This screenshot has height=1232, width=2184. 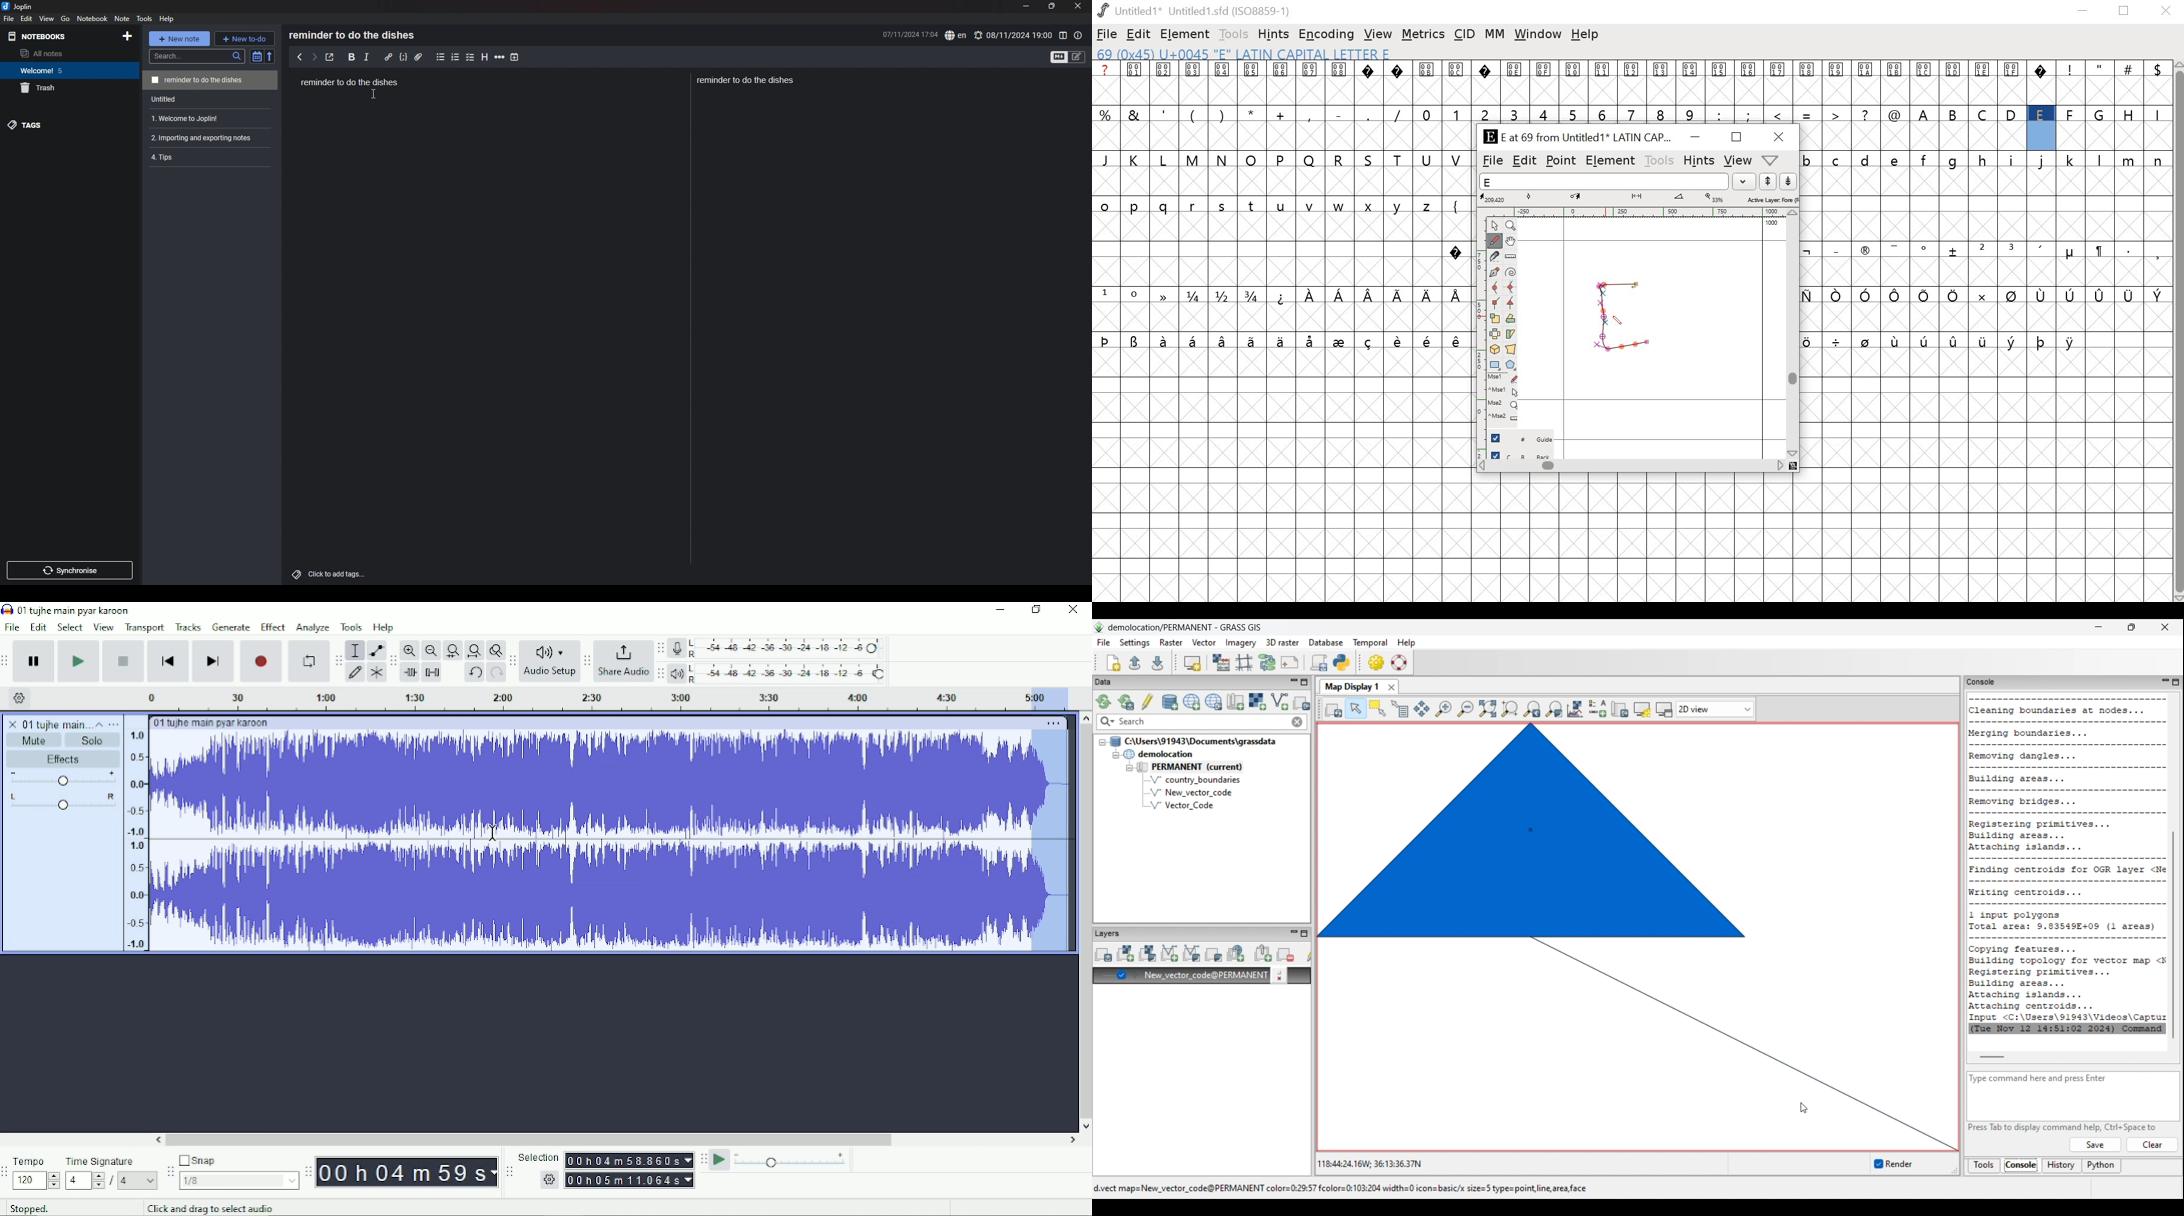 I want to click on italic, so click(x=367, y=57).